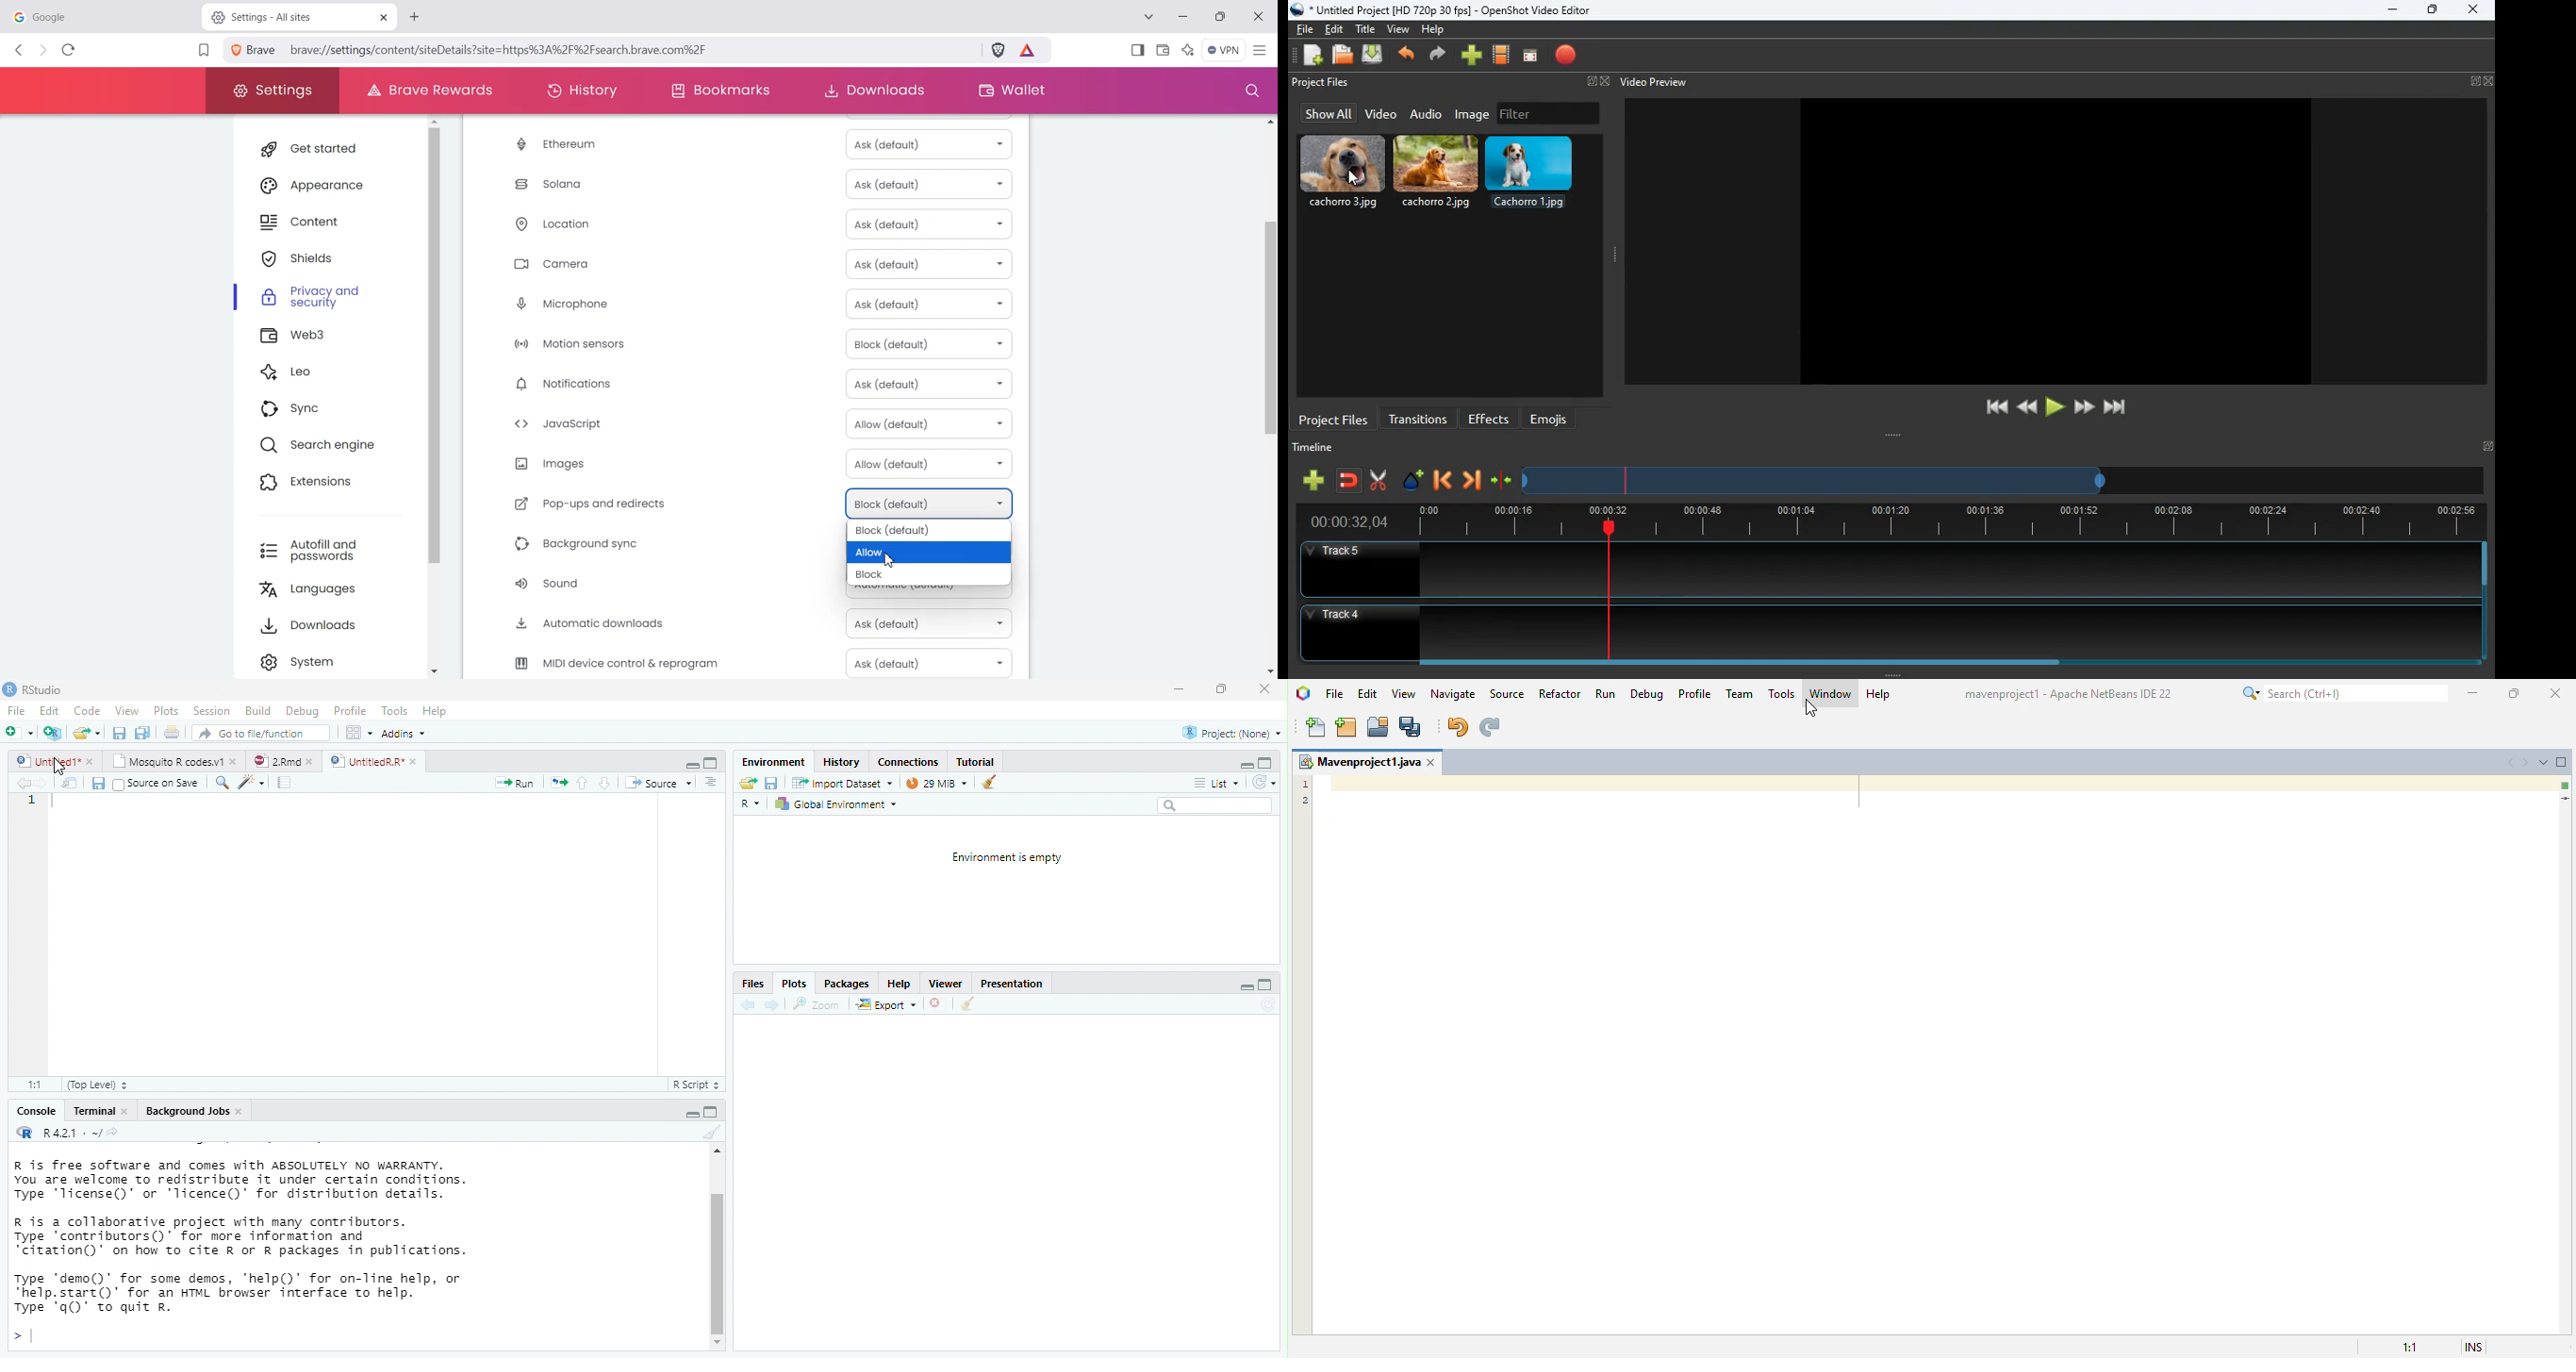 Image resolution: width=2576 pixels, height=1372 pixels. I want to click on History, so click(841, 761).